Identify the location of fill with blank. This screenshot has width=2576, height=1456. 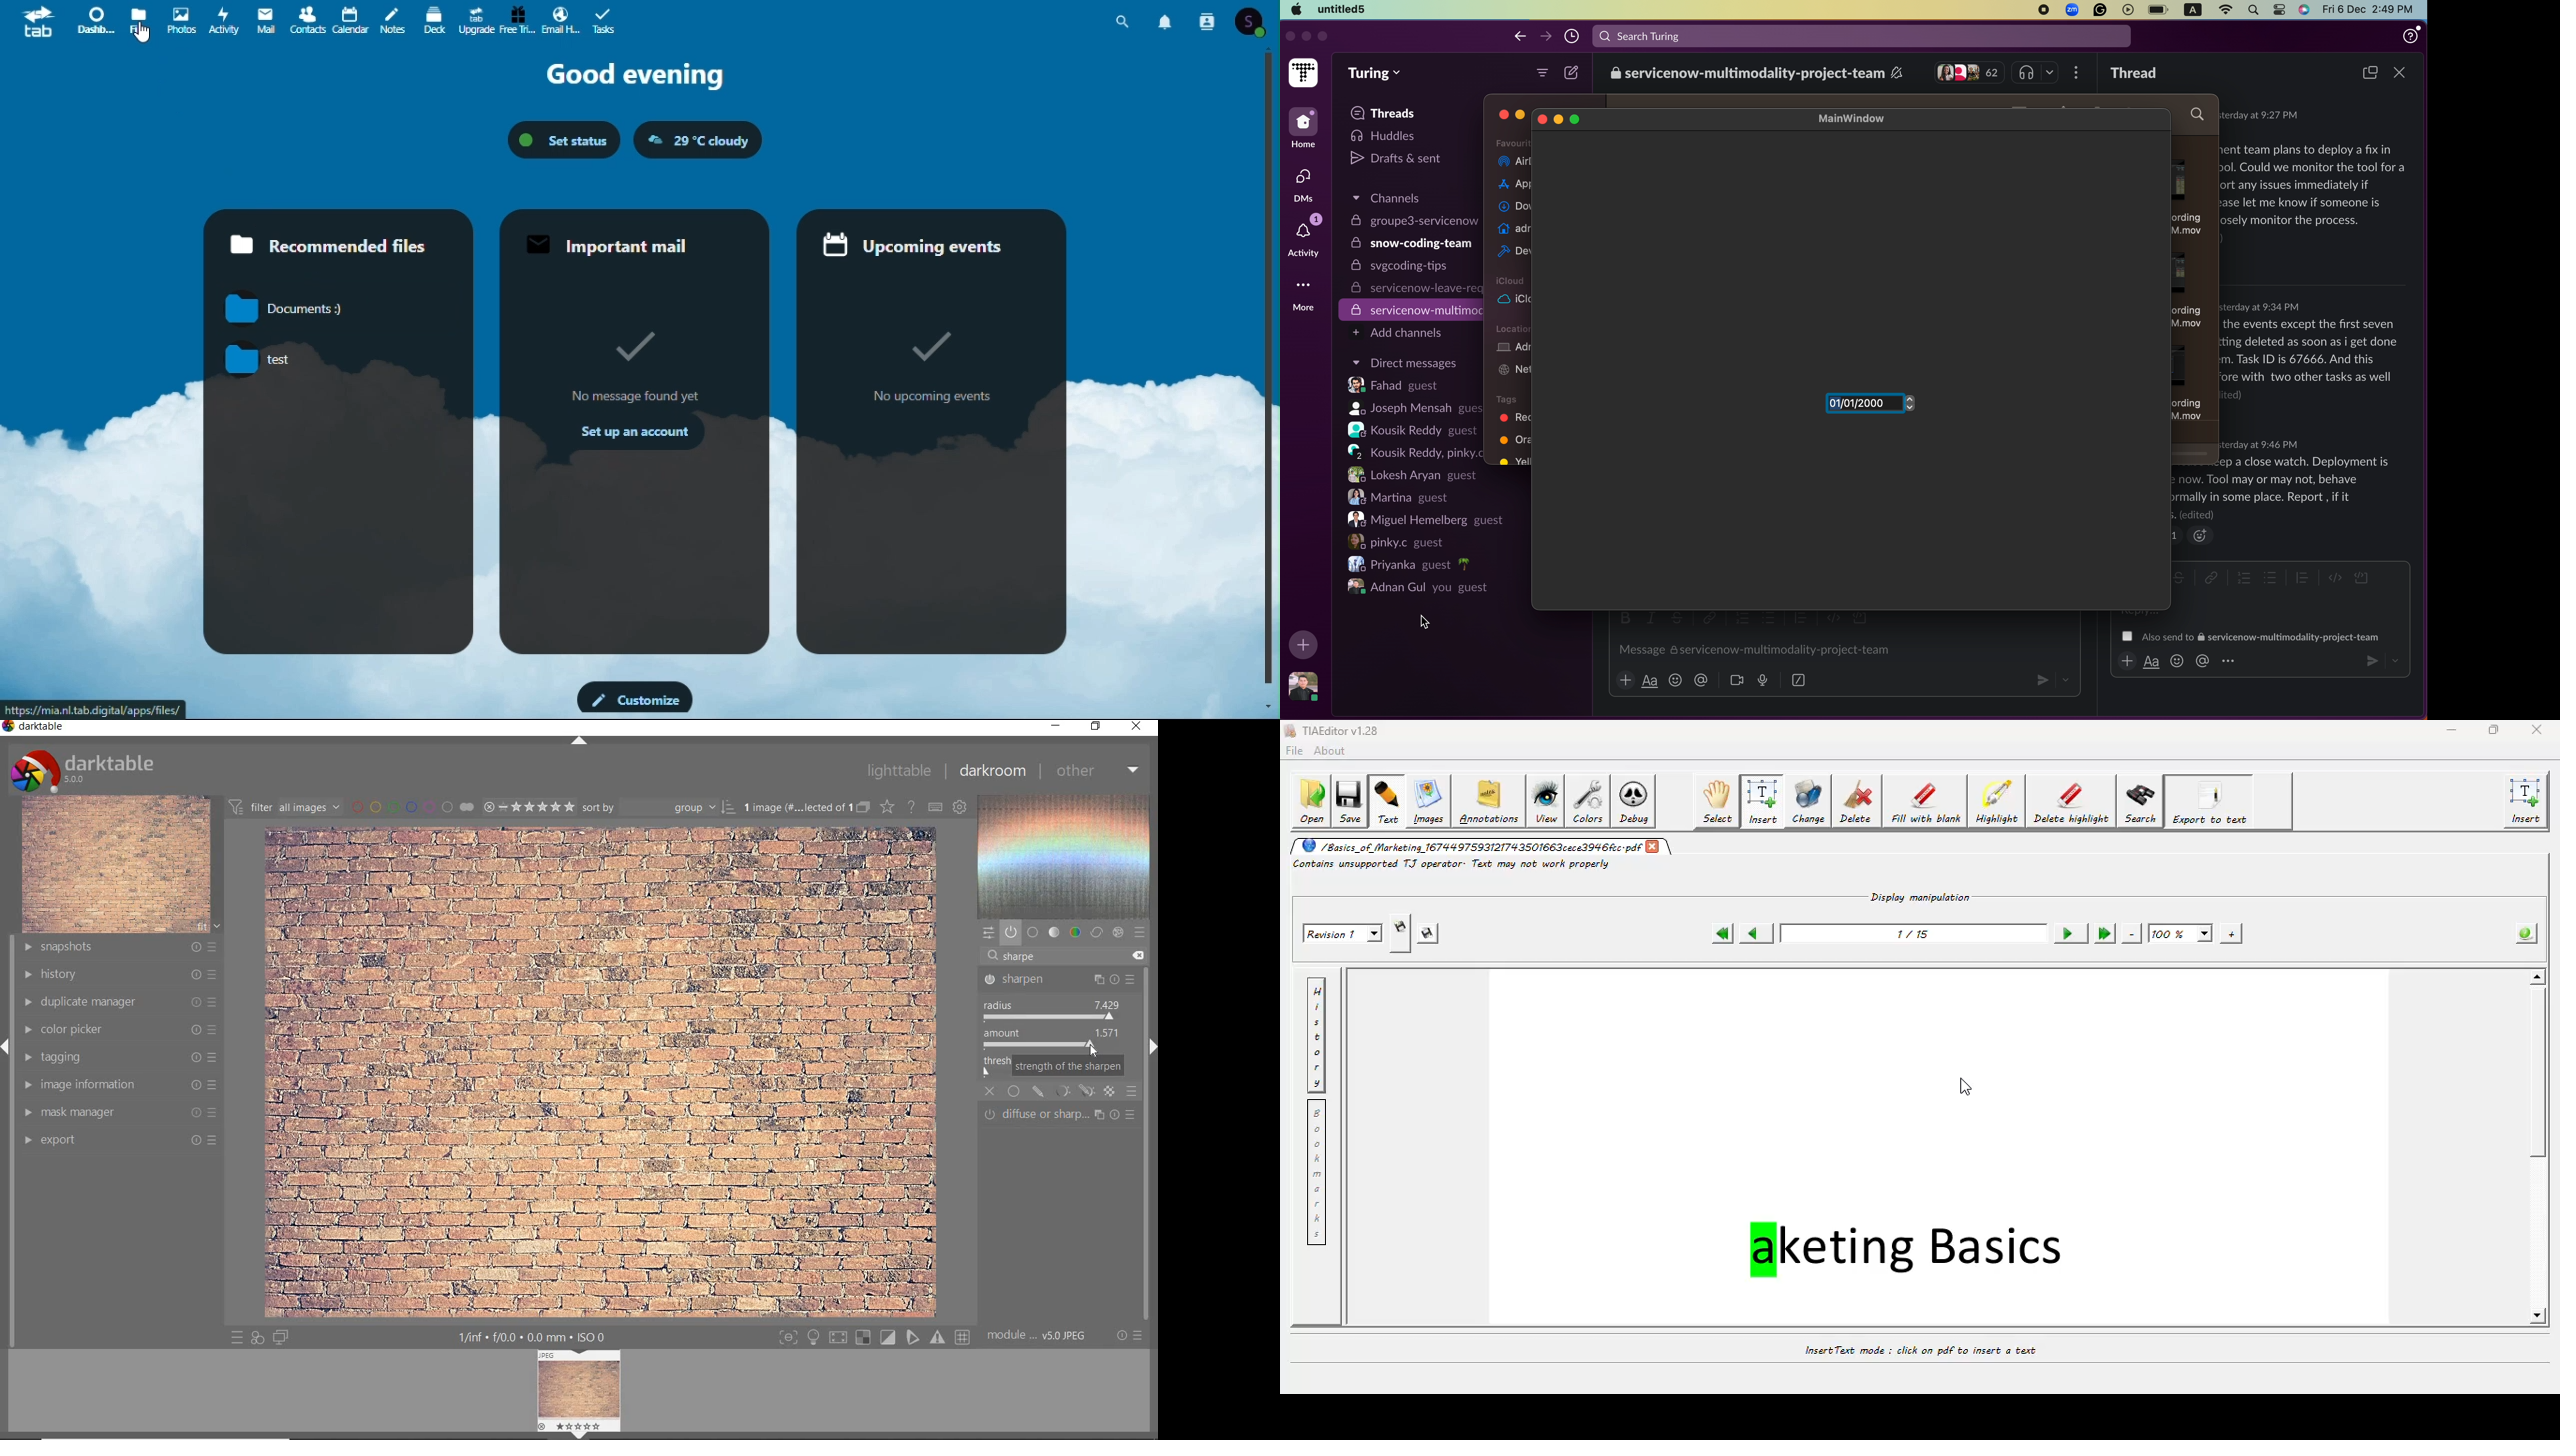
(1927, 803).